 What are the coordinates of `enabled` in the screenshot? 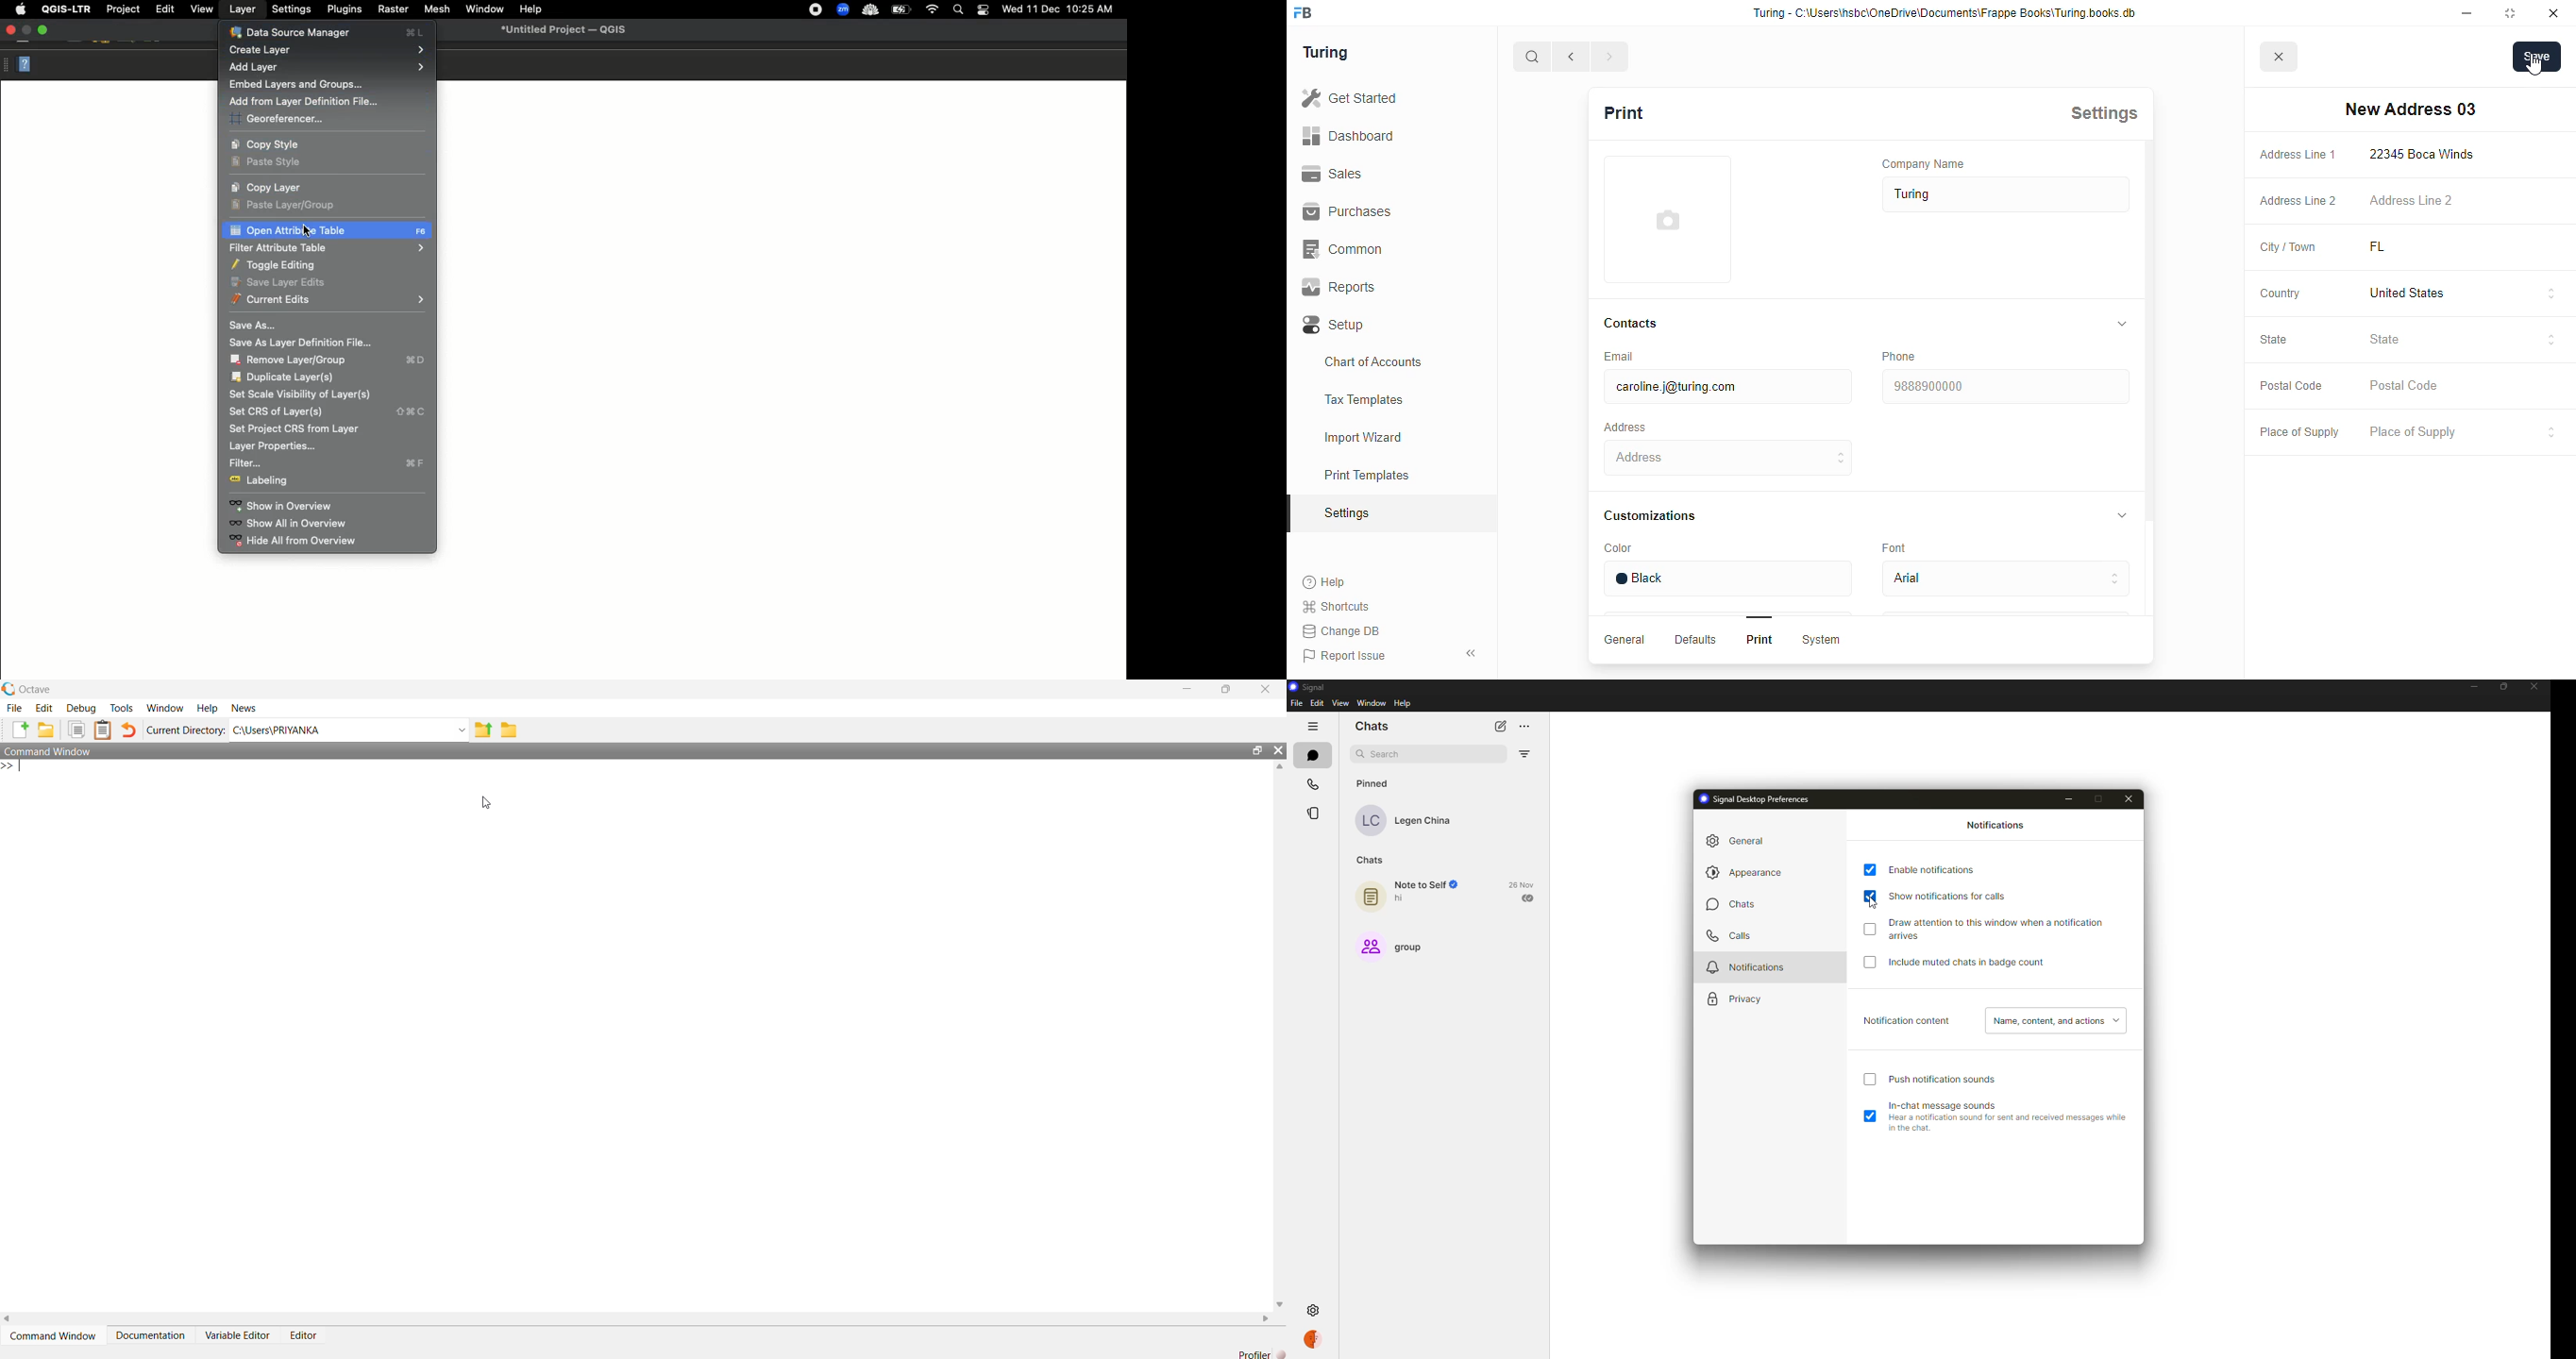 It's located at (1869, 896).